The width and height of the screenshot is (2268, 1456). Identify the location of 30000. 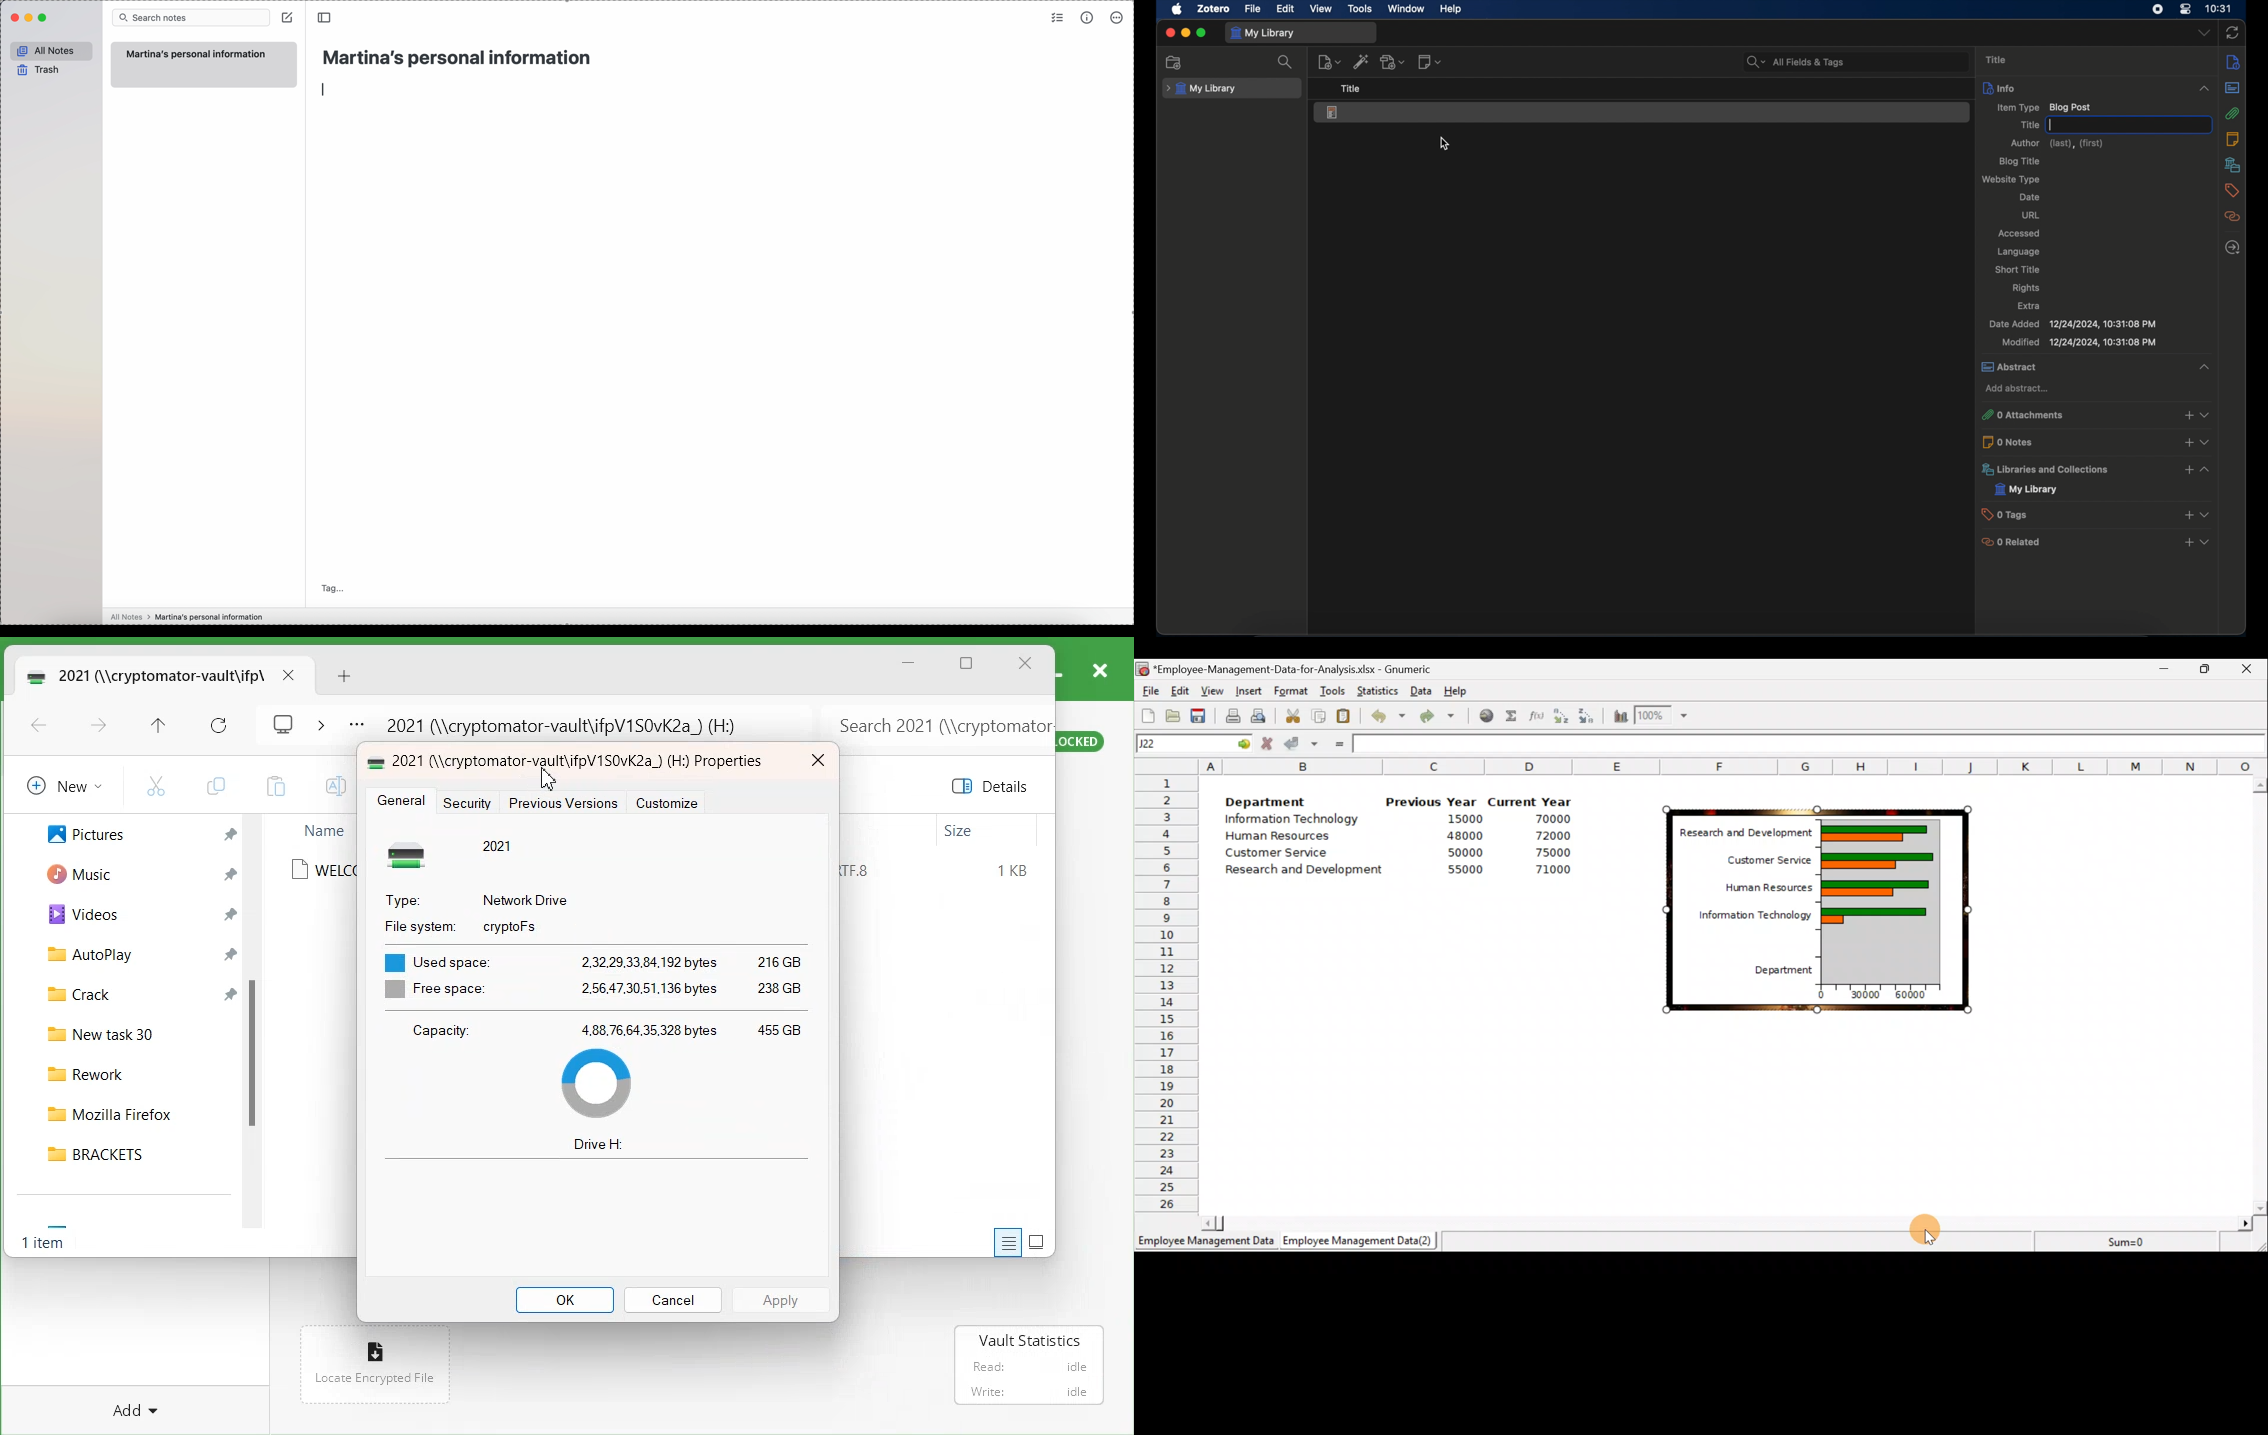
(1864, 998).